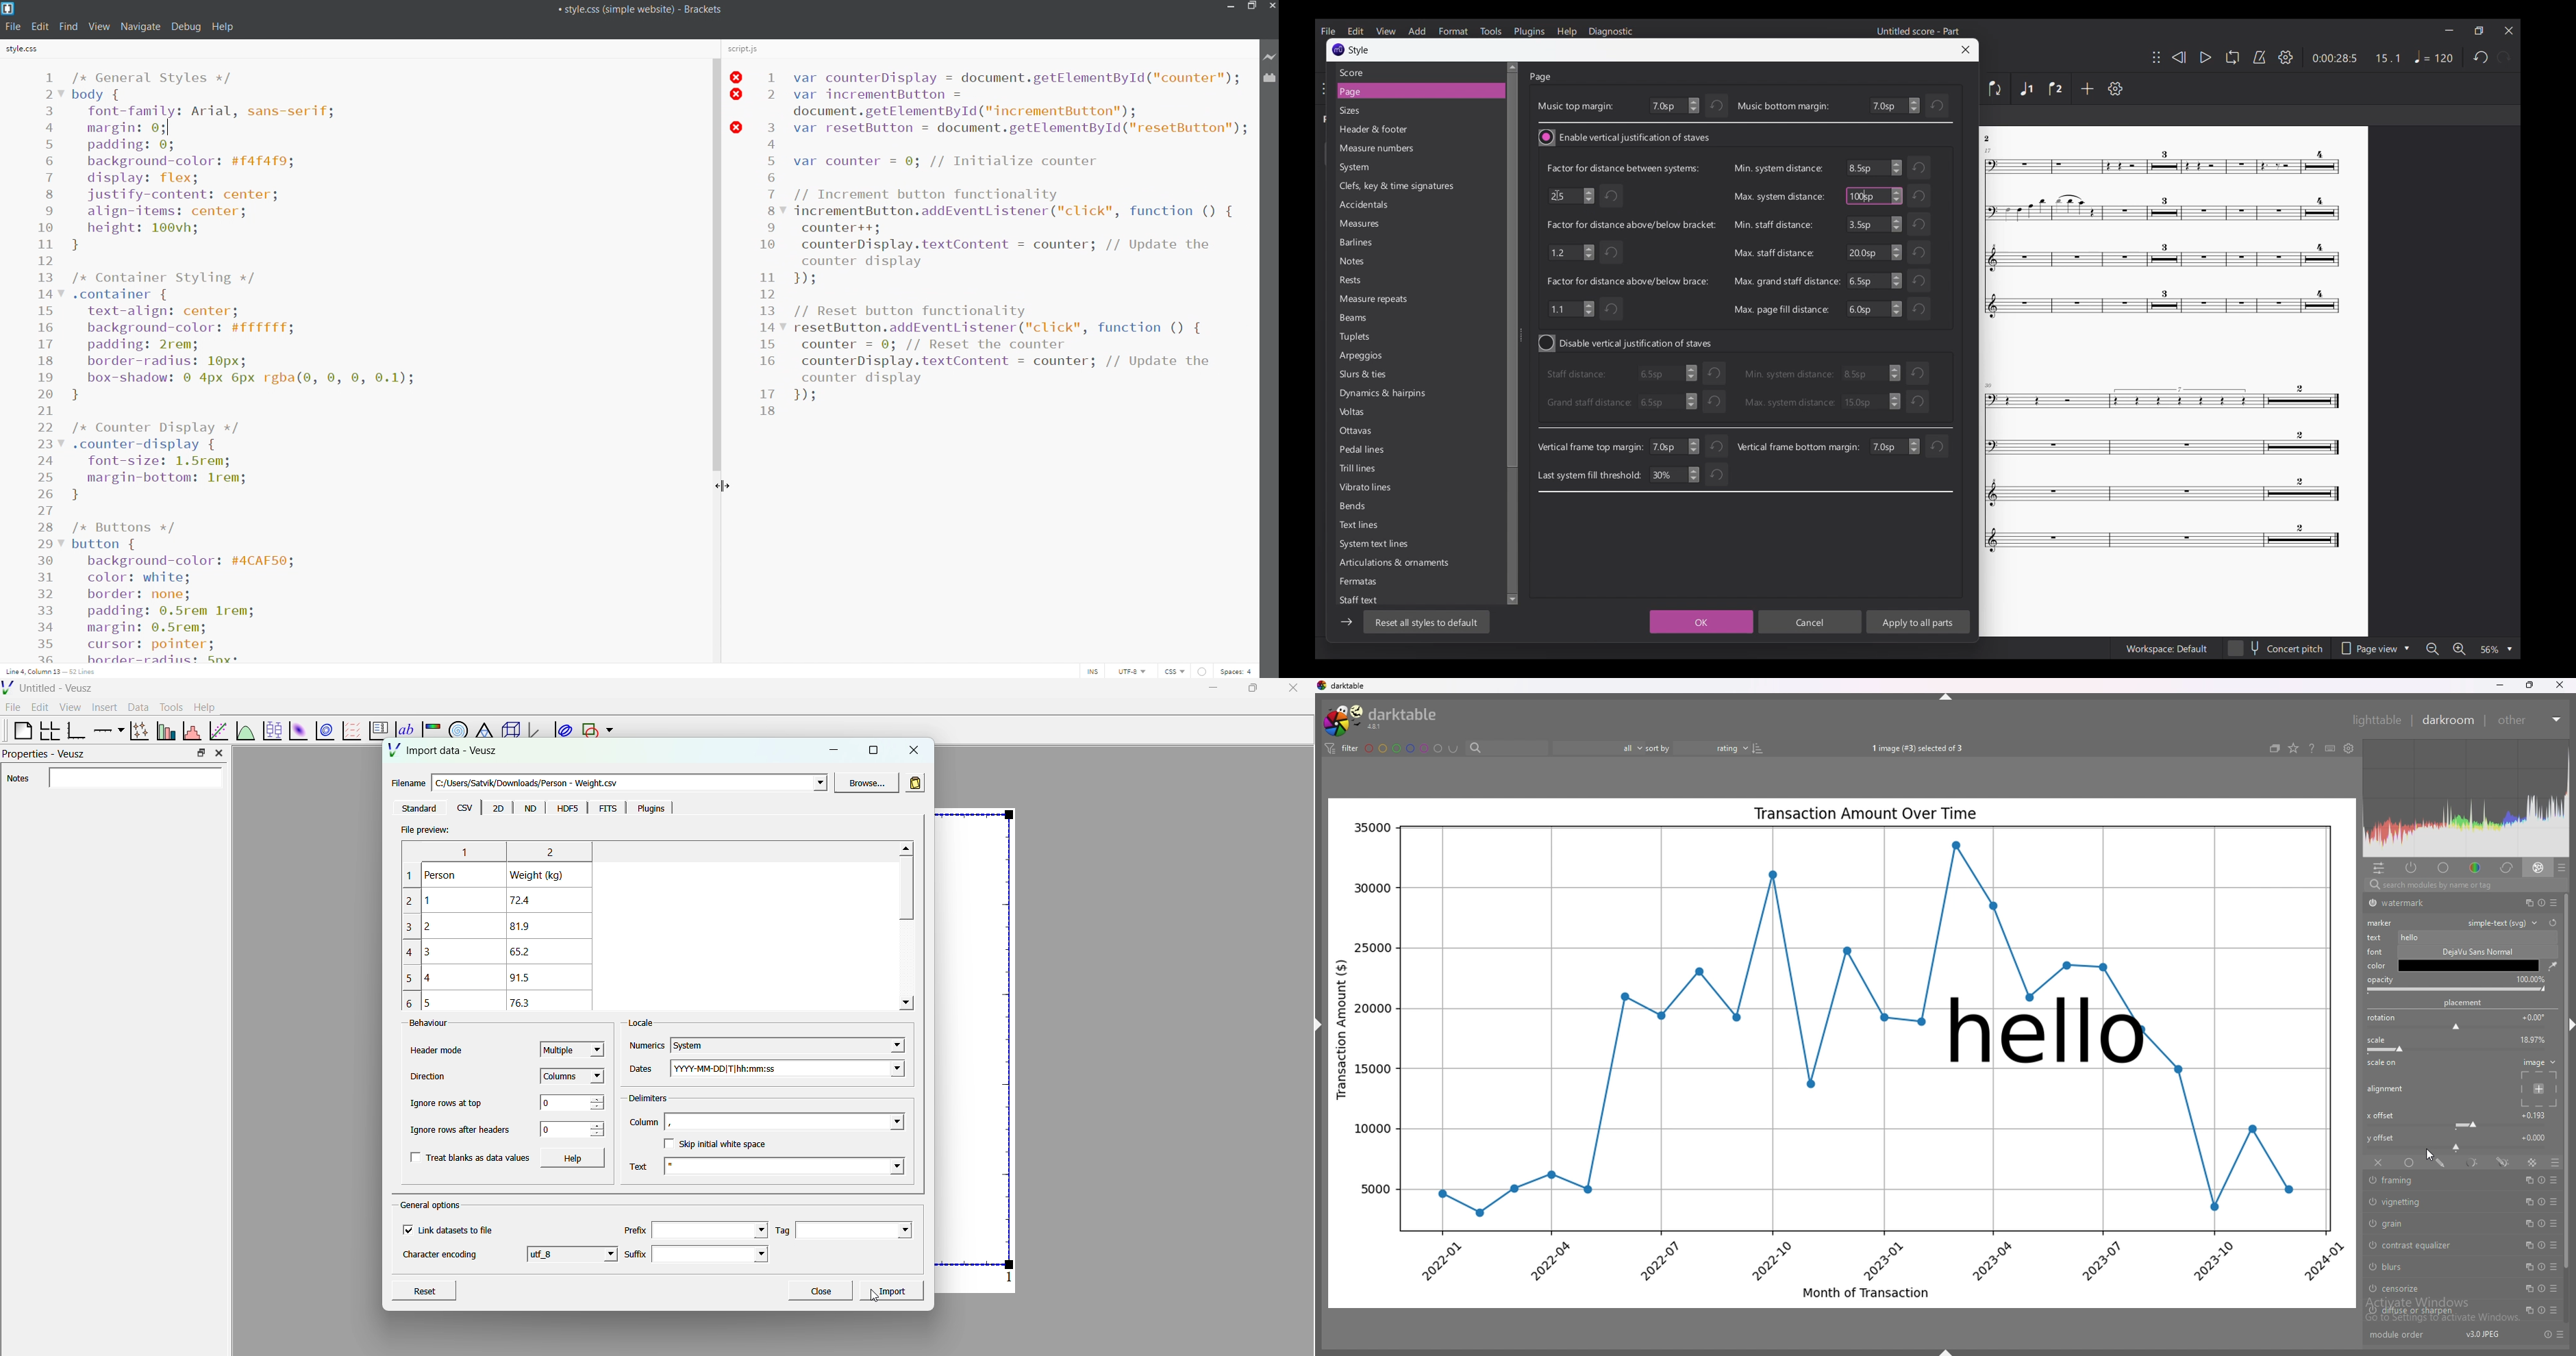 This screenshot has height=1372, width=2576. What do you see at coordinates (2444, 867) in the screenshot?
I see `base` at bounding box center [2444, 867].